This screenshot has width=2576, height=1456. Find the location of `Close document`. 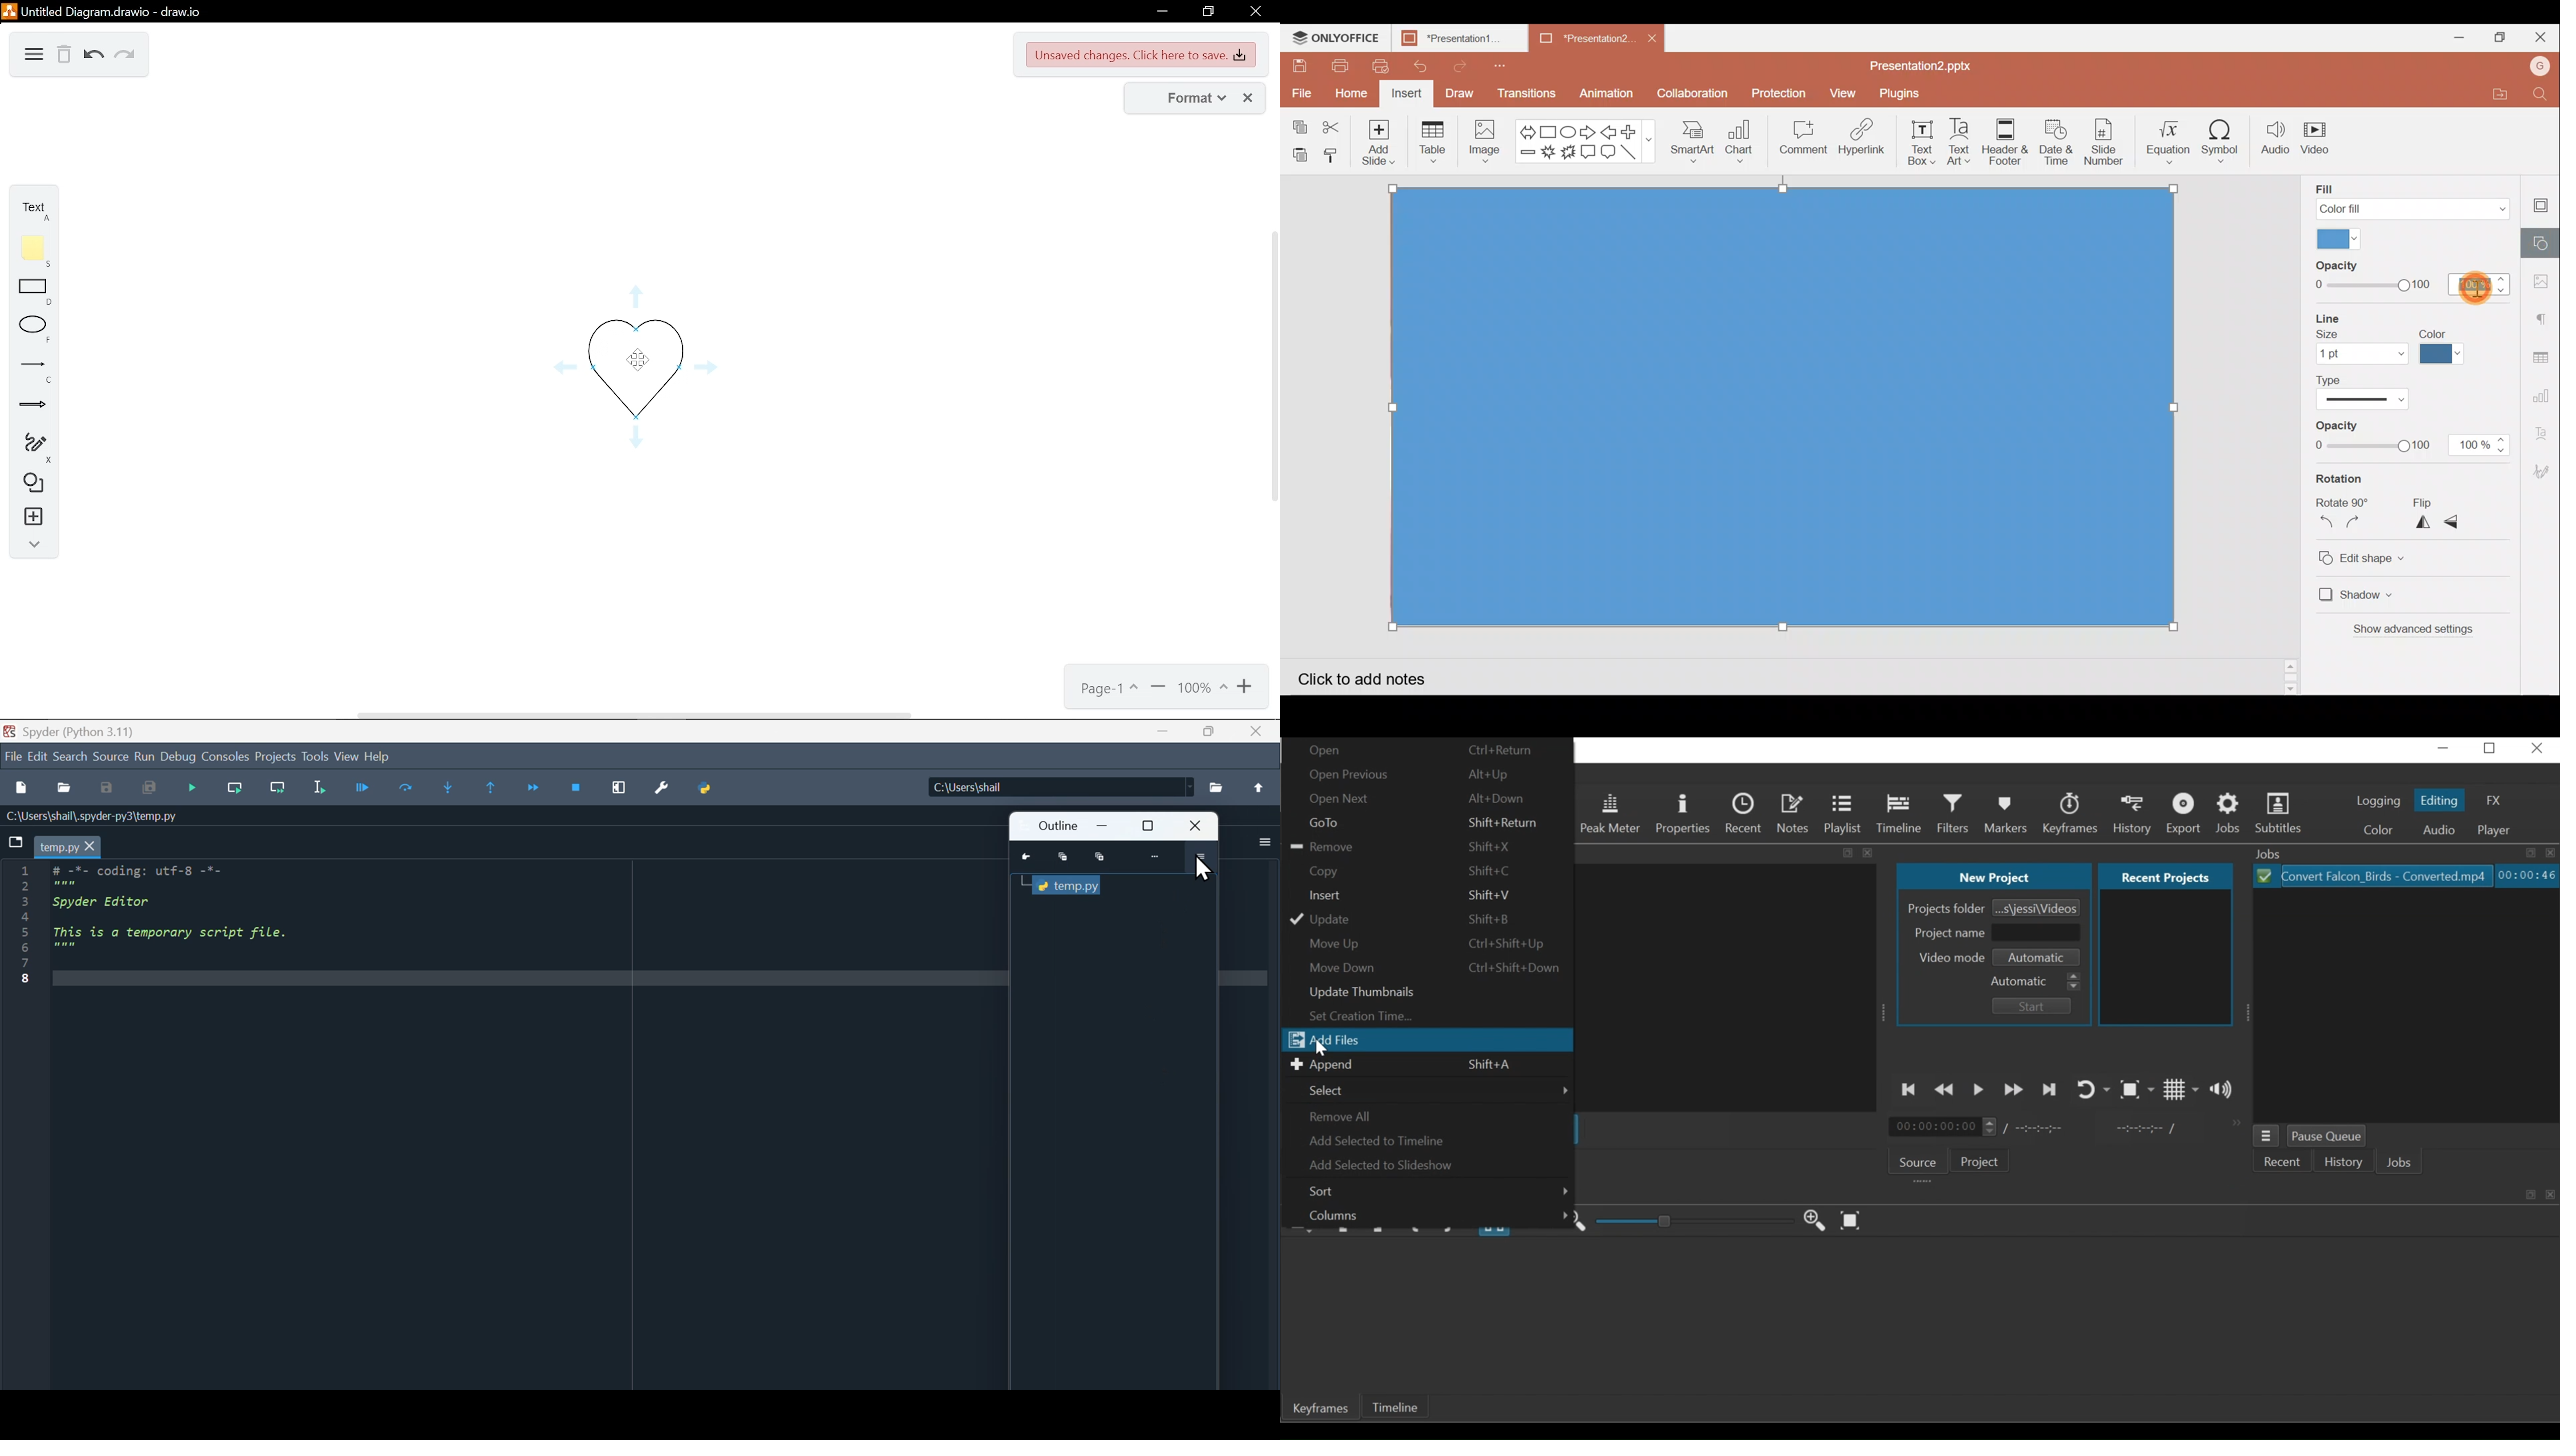

Close document is located at coordinates (1653, 37).